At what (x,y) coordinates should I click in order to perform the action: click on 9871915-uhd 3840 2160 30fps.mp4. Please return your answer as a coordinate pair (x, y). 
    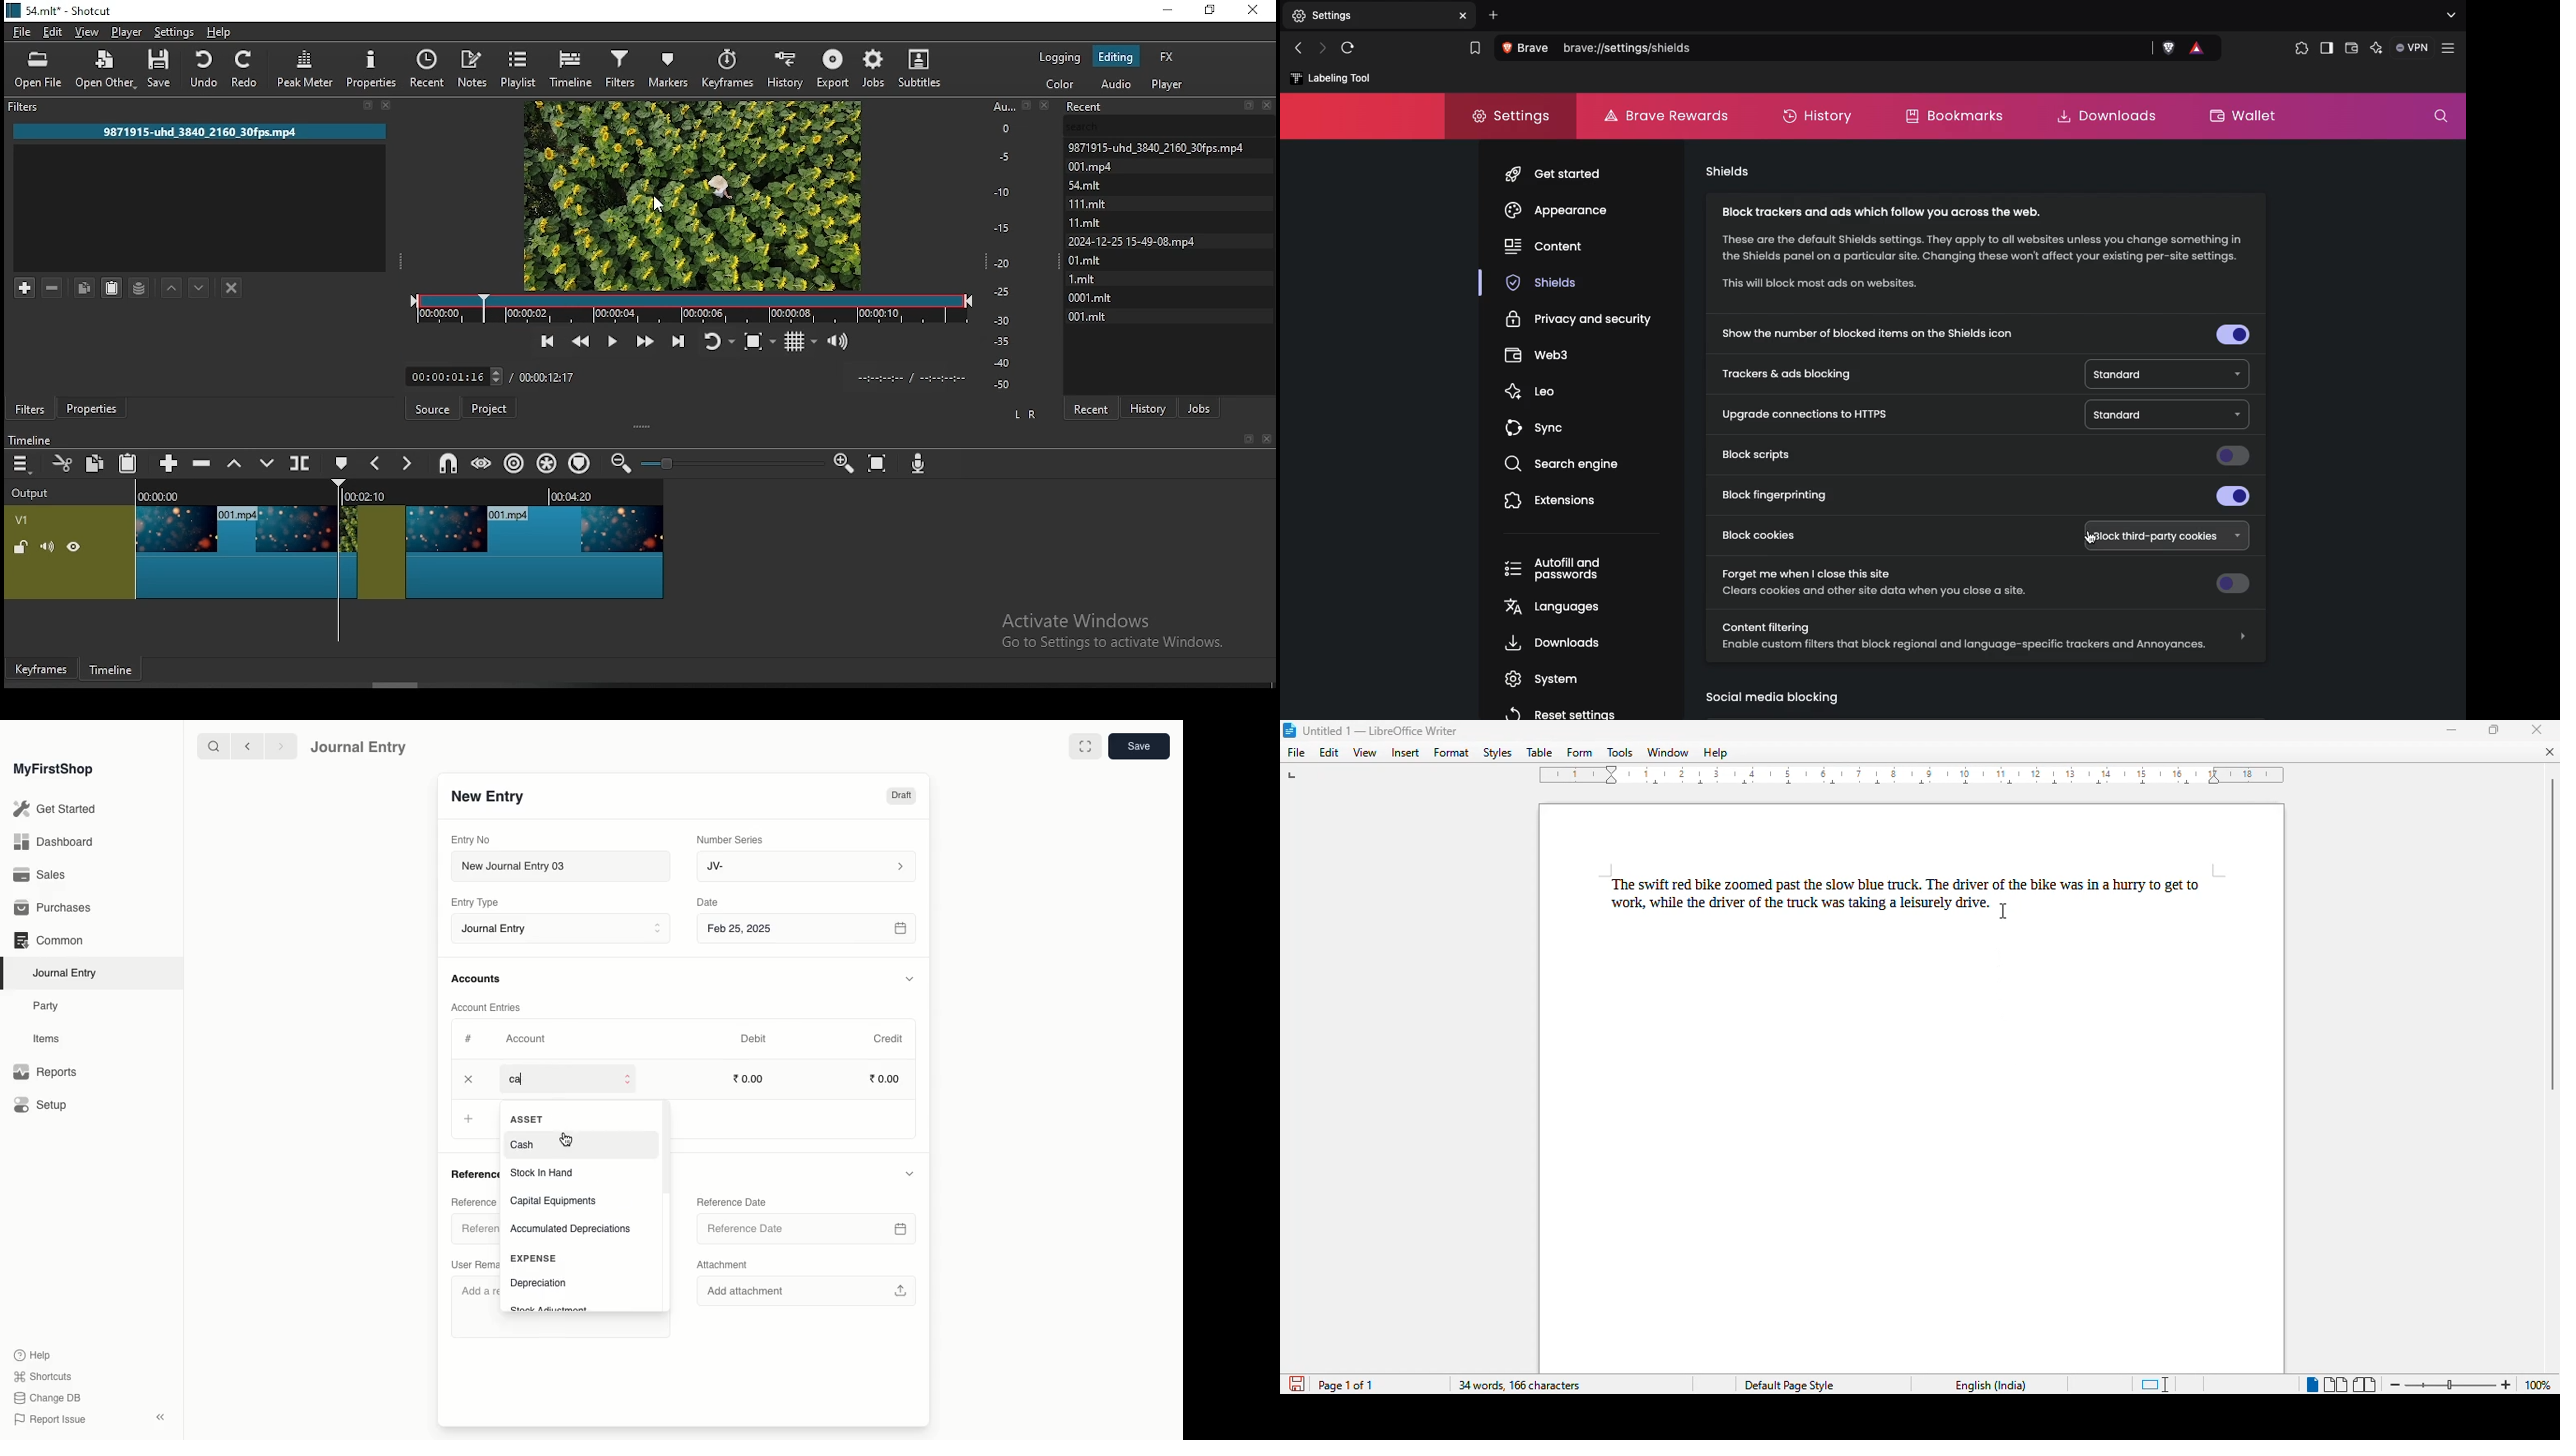
    Looking at the image, I should click on (209, 133).